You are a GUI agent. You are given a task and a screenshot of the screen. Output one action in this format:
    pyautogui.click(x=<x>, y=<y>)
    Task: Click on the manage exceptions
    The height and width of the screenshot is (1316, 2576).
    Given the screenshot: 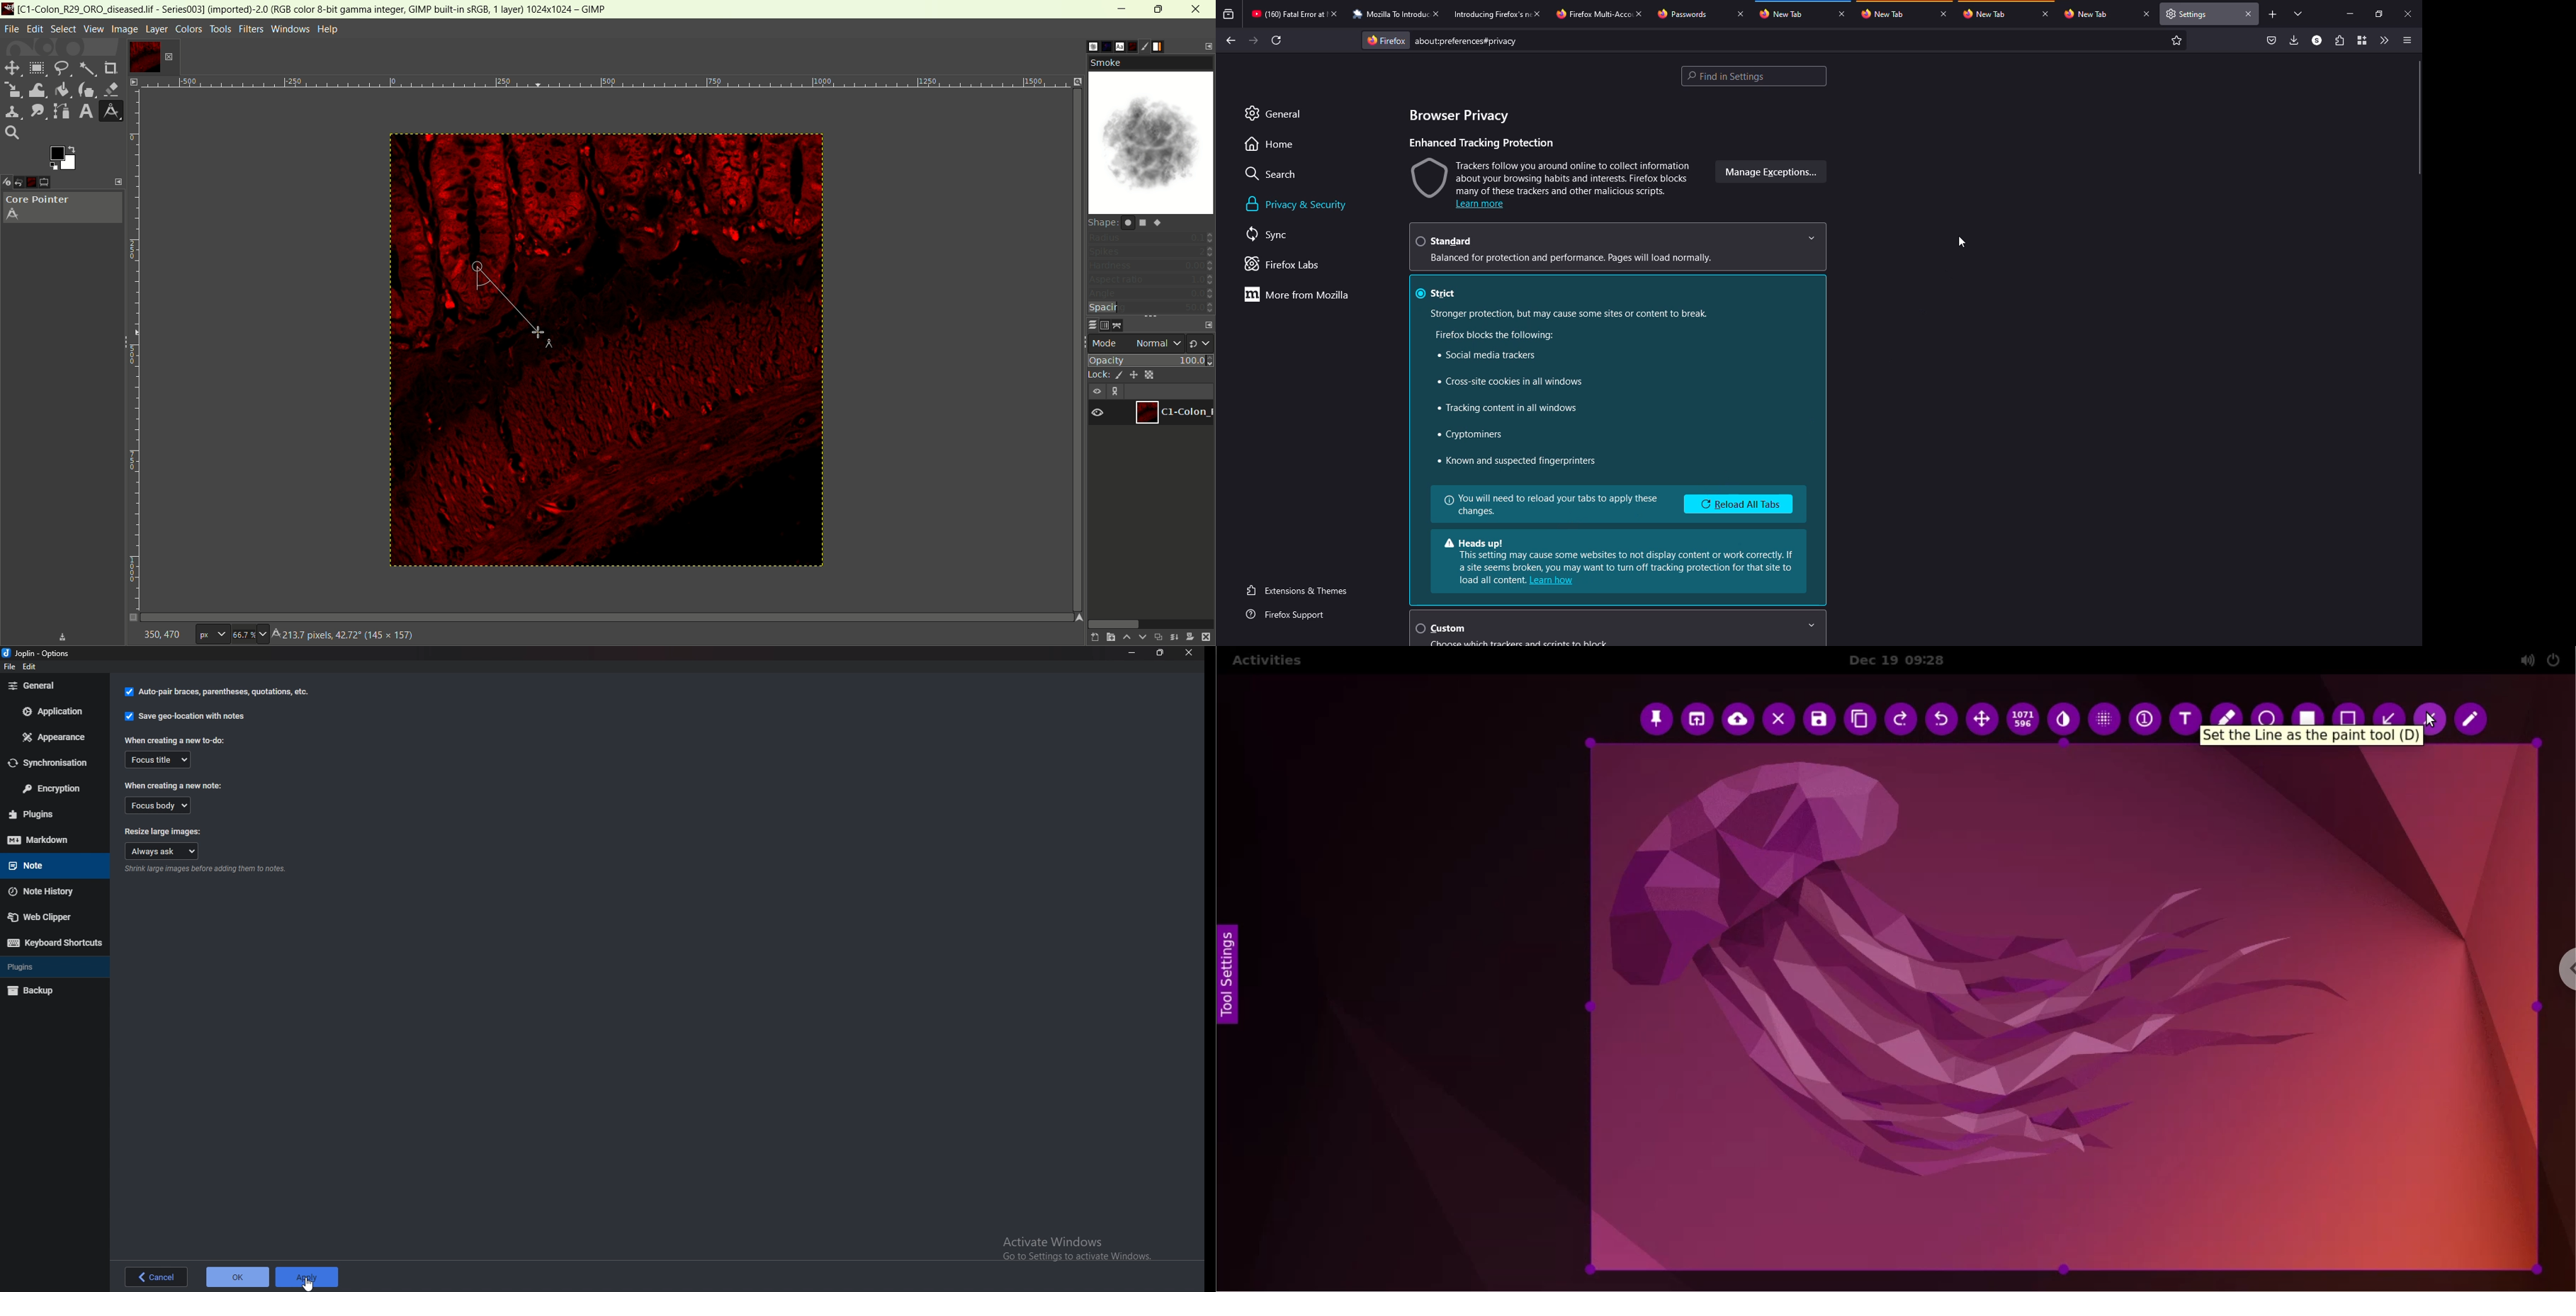 What is the action you would take?
    pyautogui.click(x=1769, y=172)
    